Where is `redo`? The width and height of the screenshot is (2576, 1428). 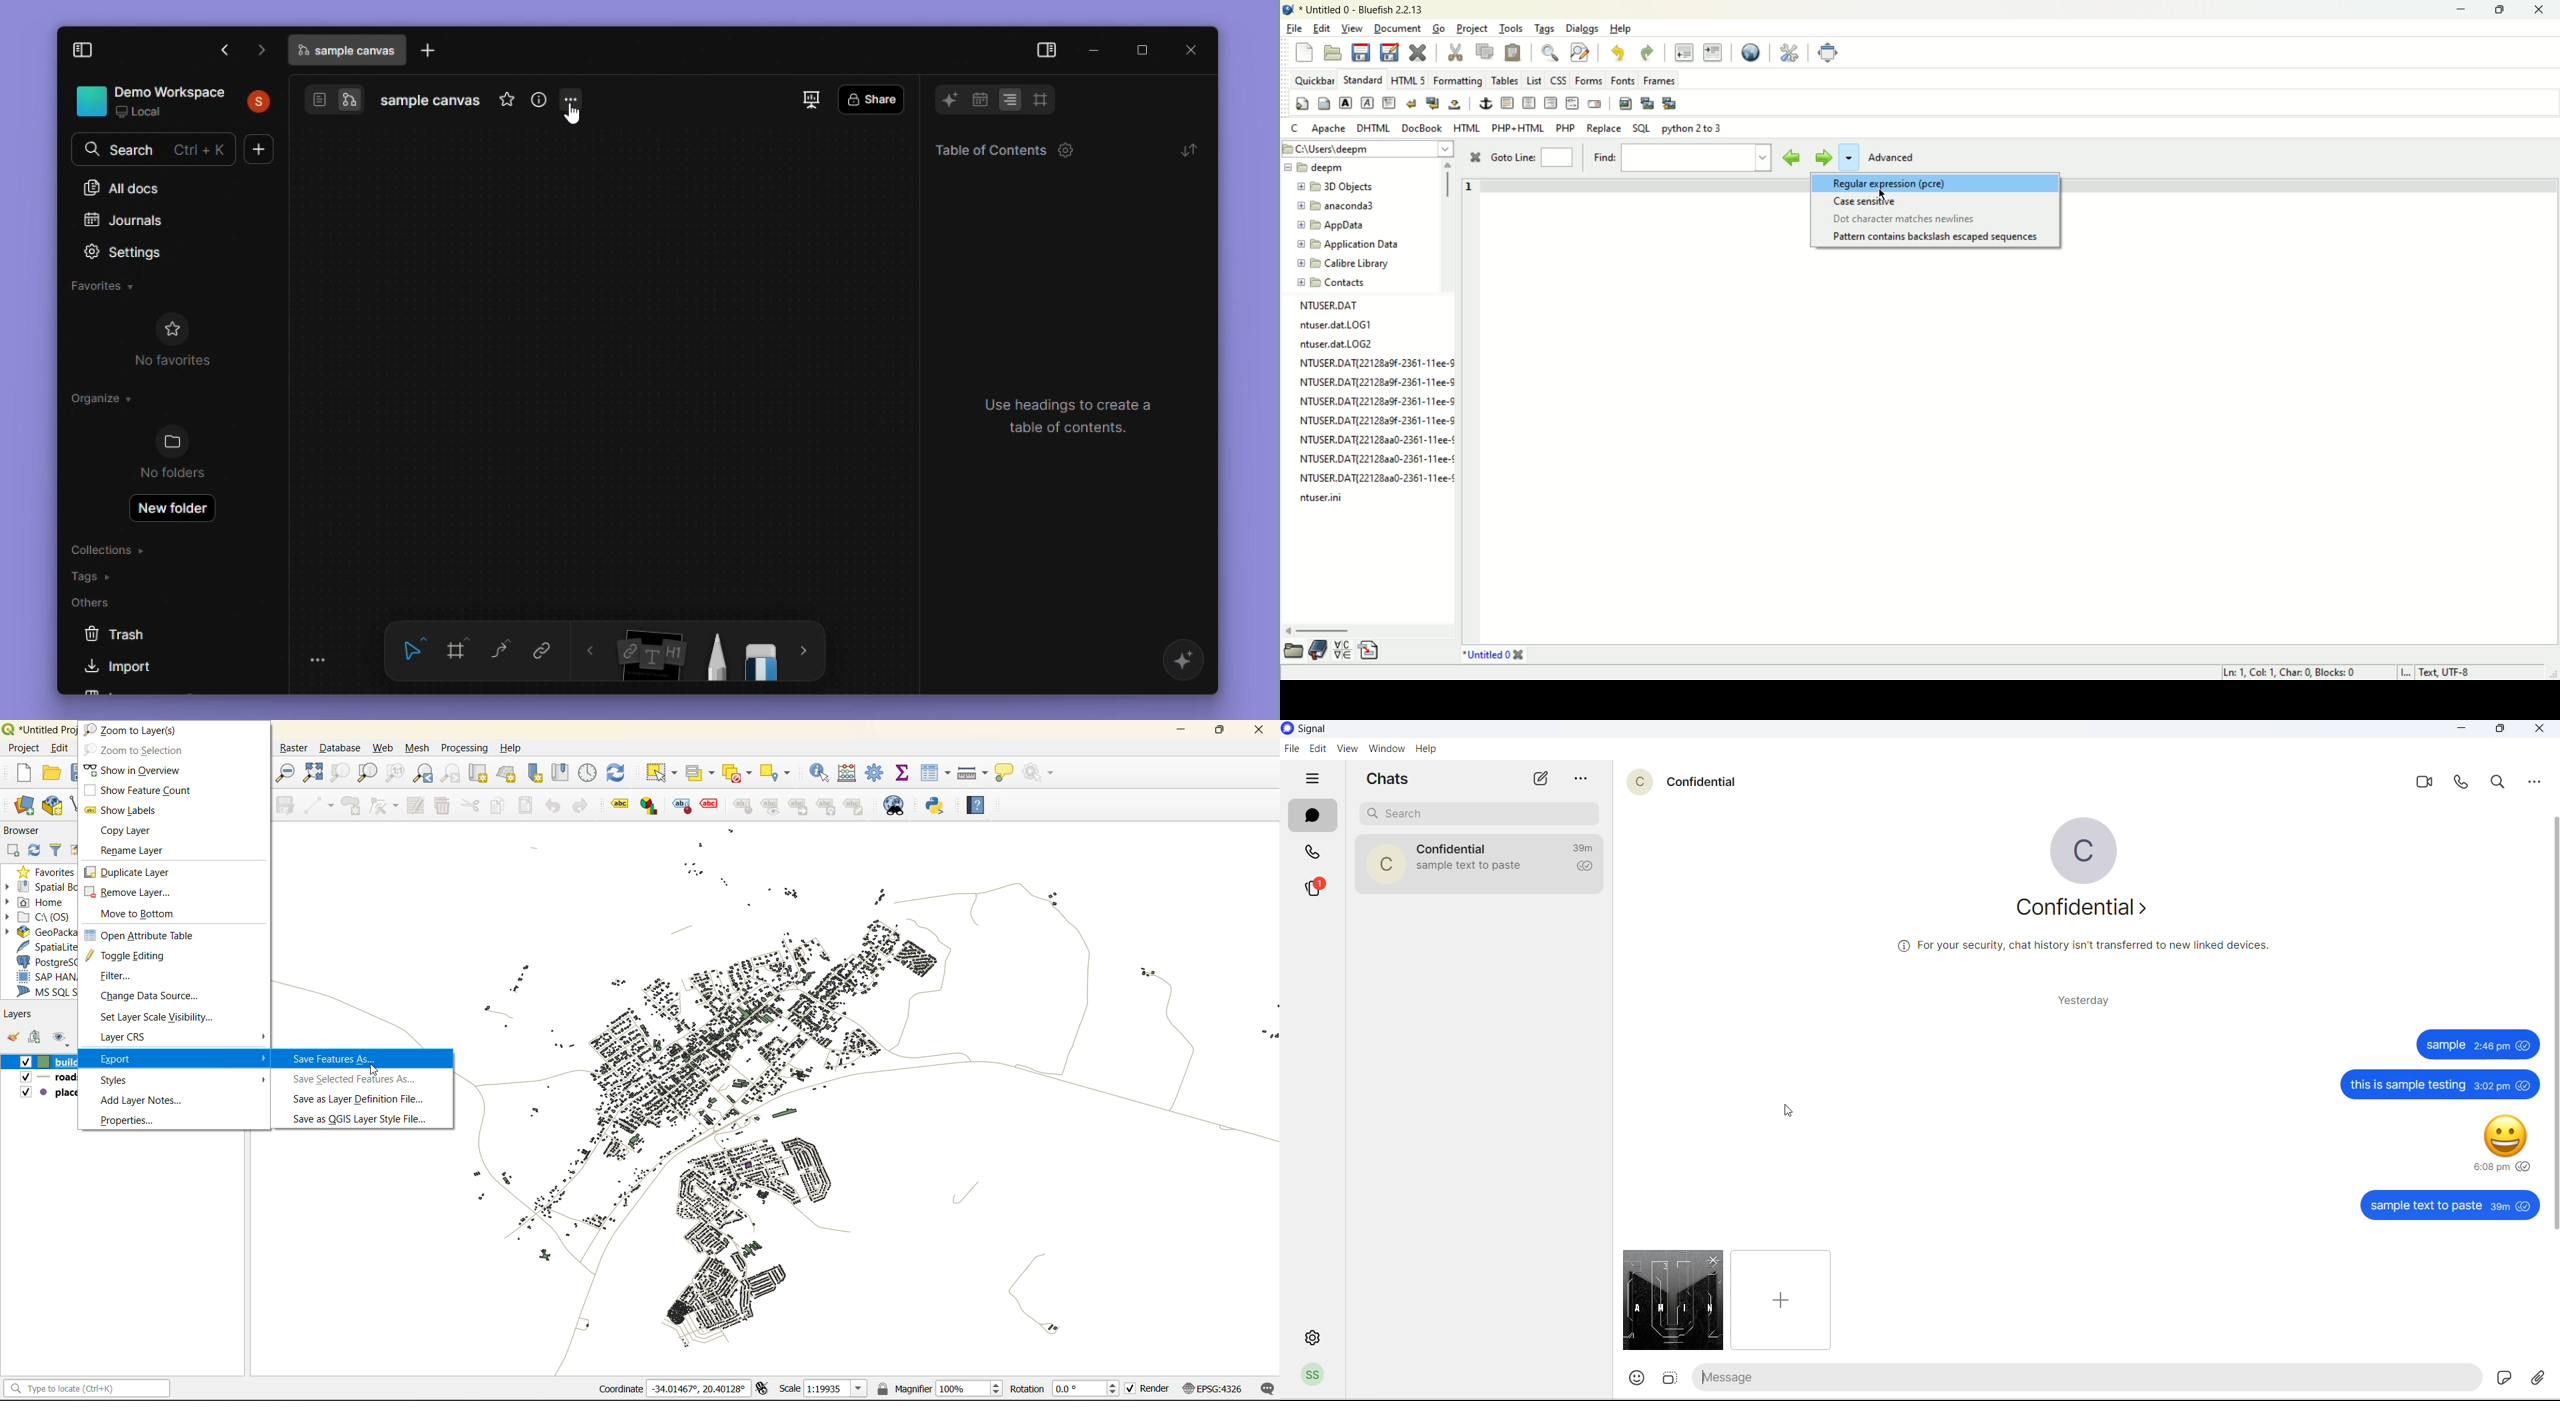
redo is located at coordinates (581, 807).